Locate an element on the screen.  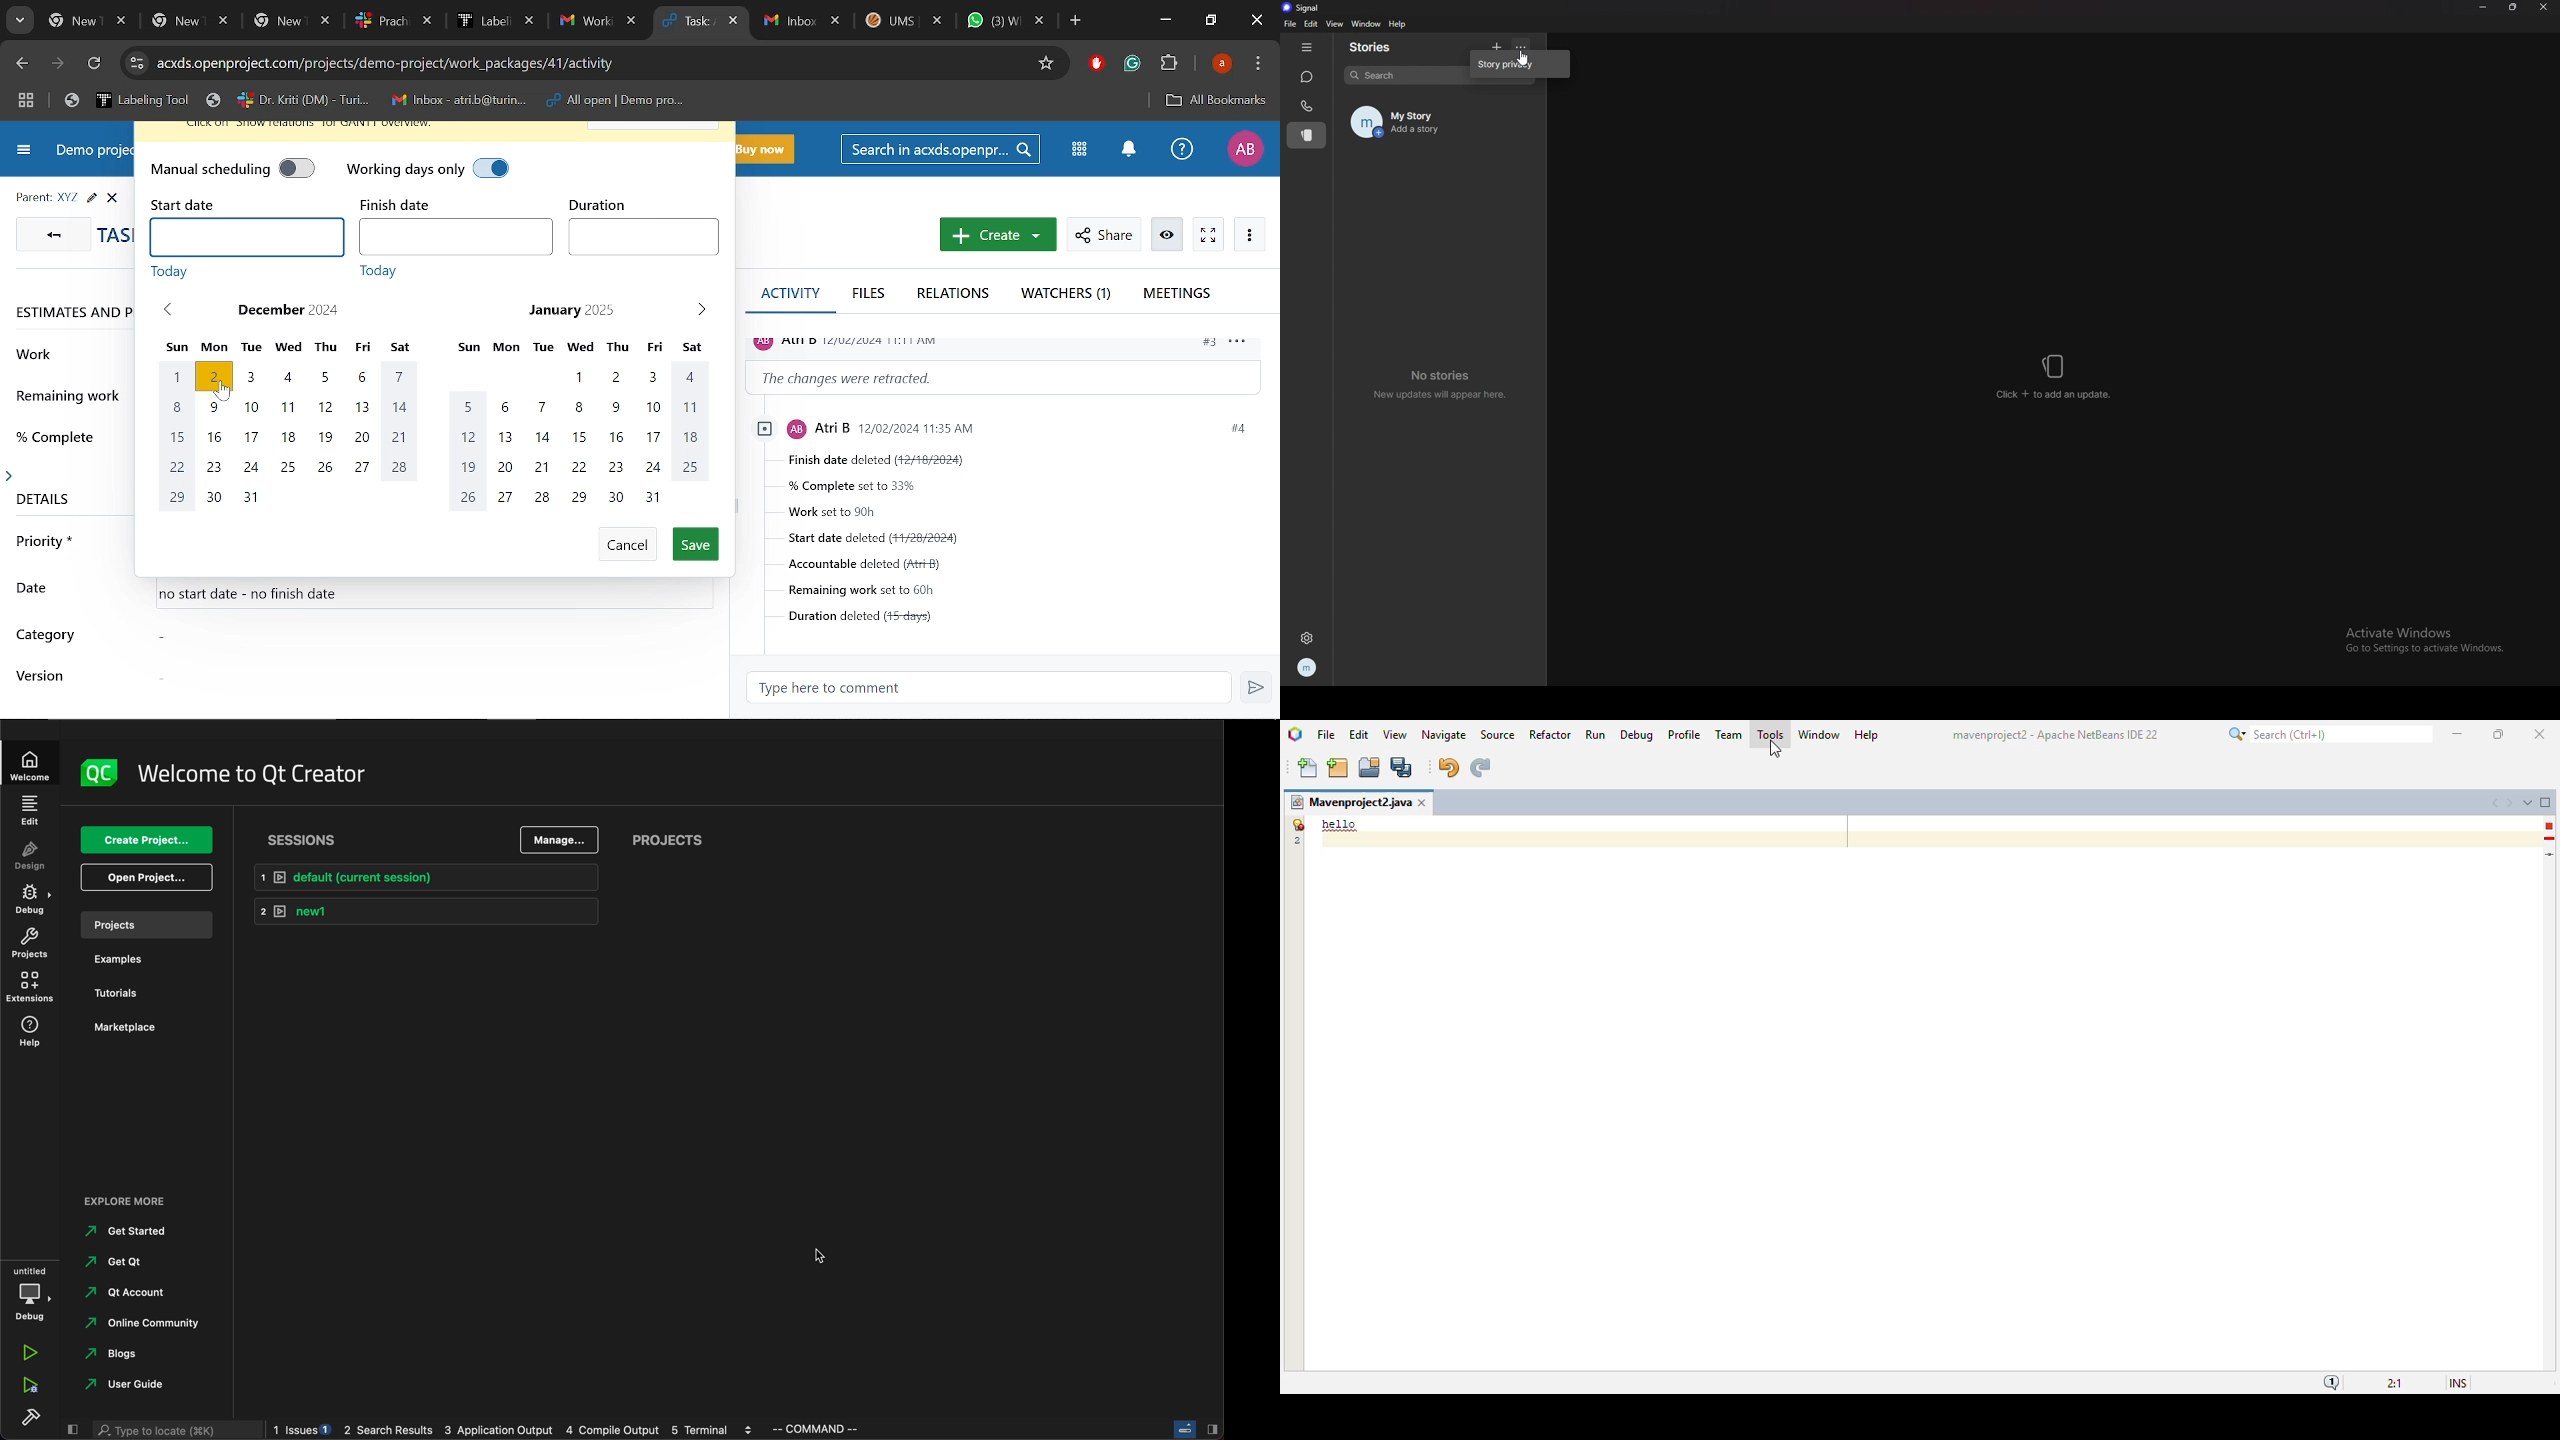
profile is located at coordinates (1308, 666).